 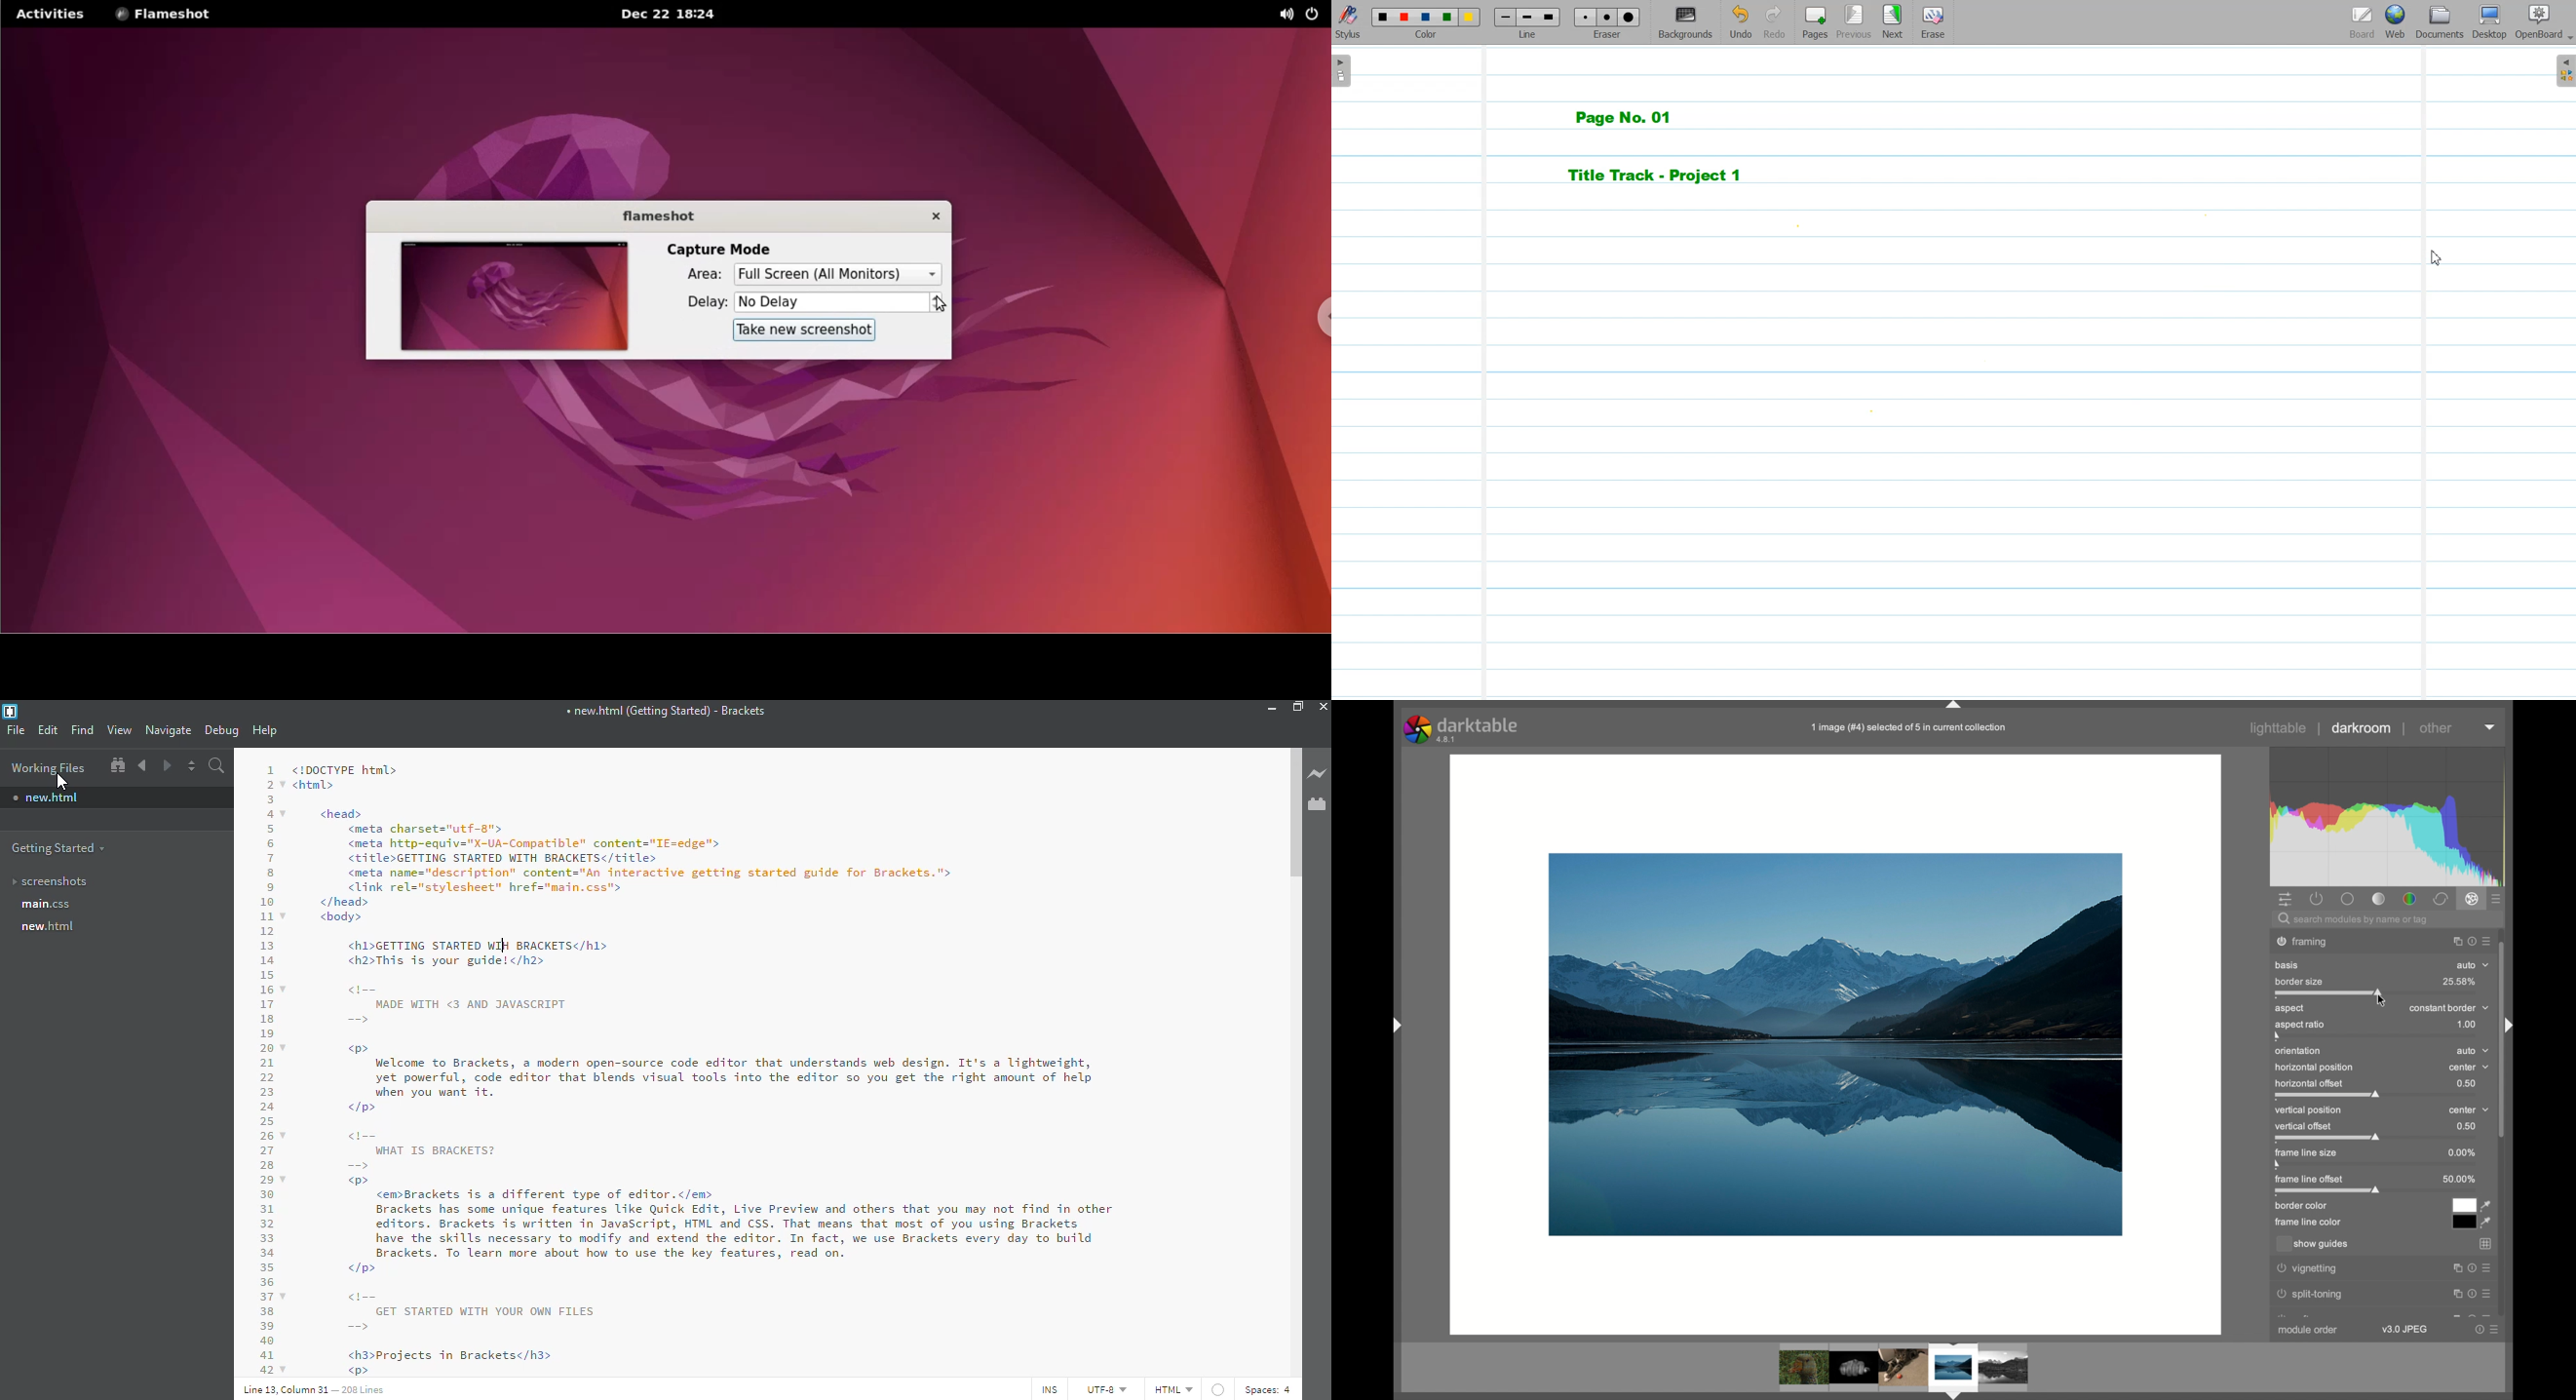 I want to click on center dropdown, so click(x=2470, y=1110).